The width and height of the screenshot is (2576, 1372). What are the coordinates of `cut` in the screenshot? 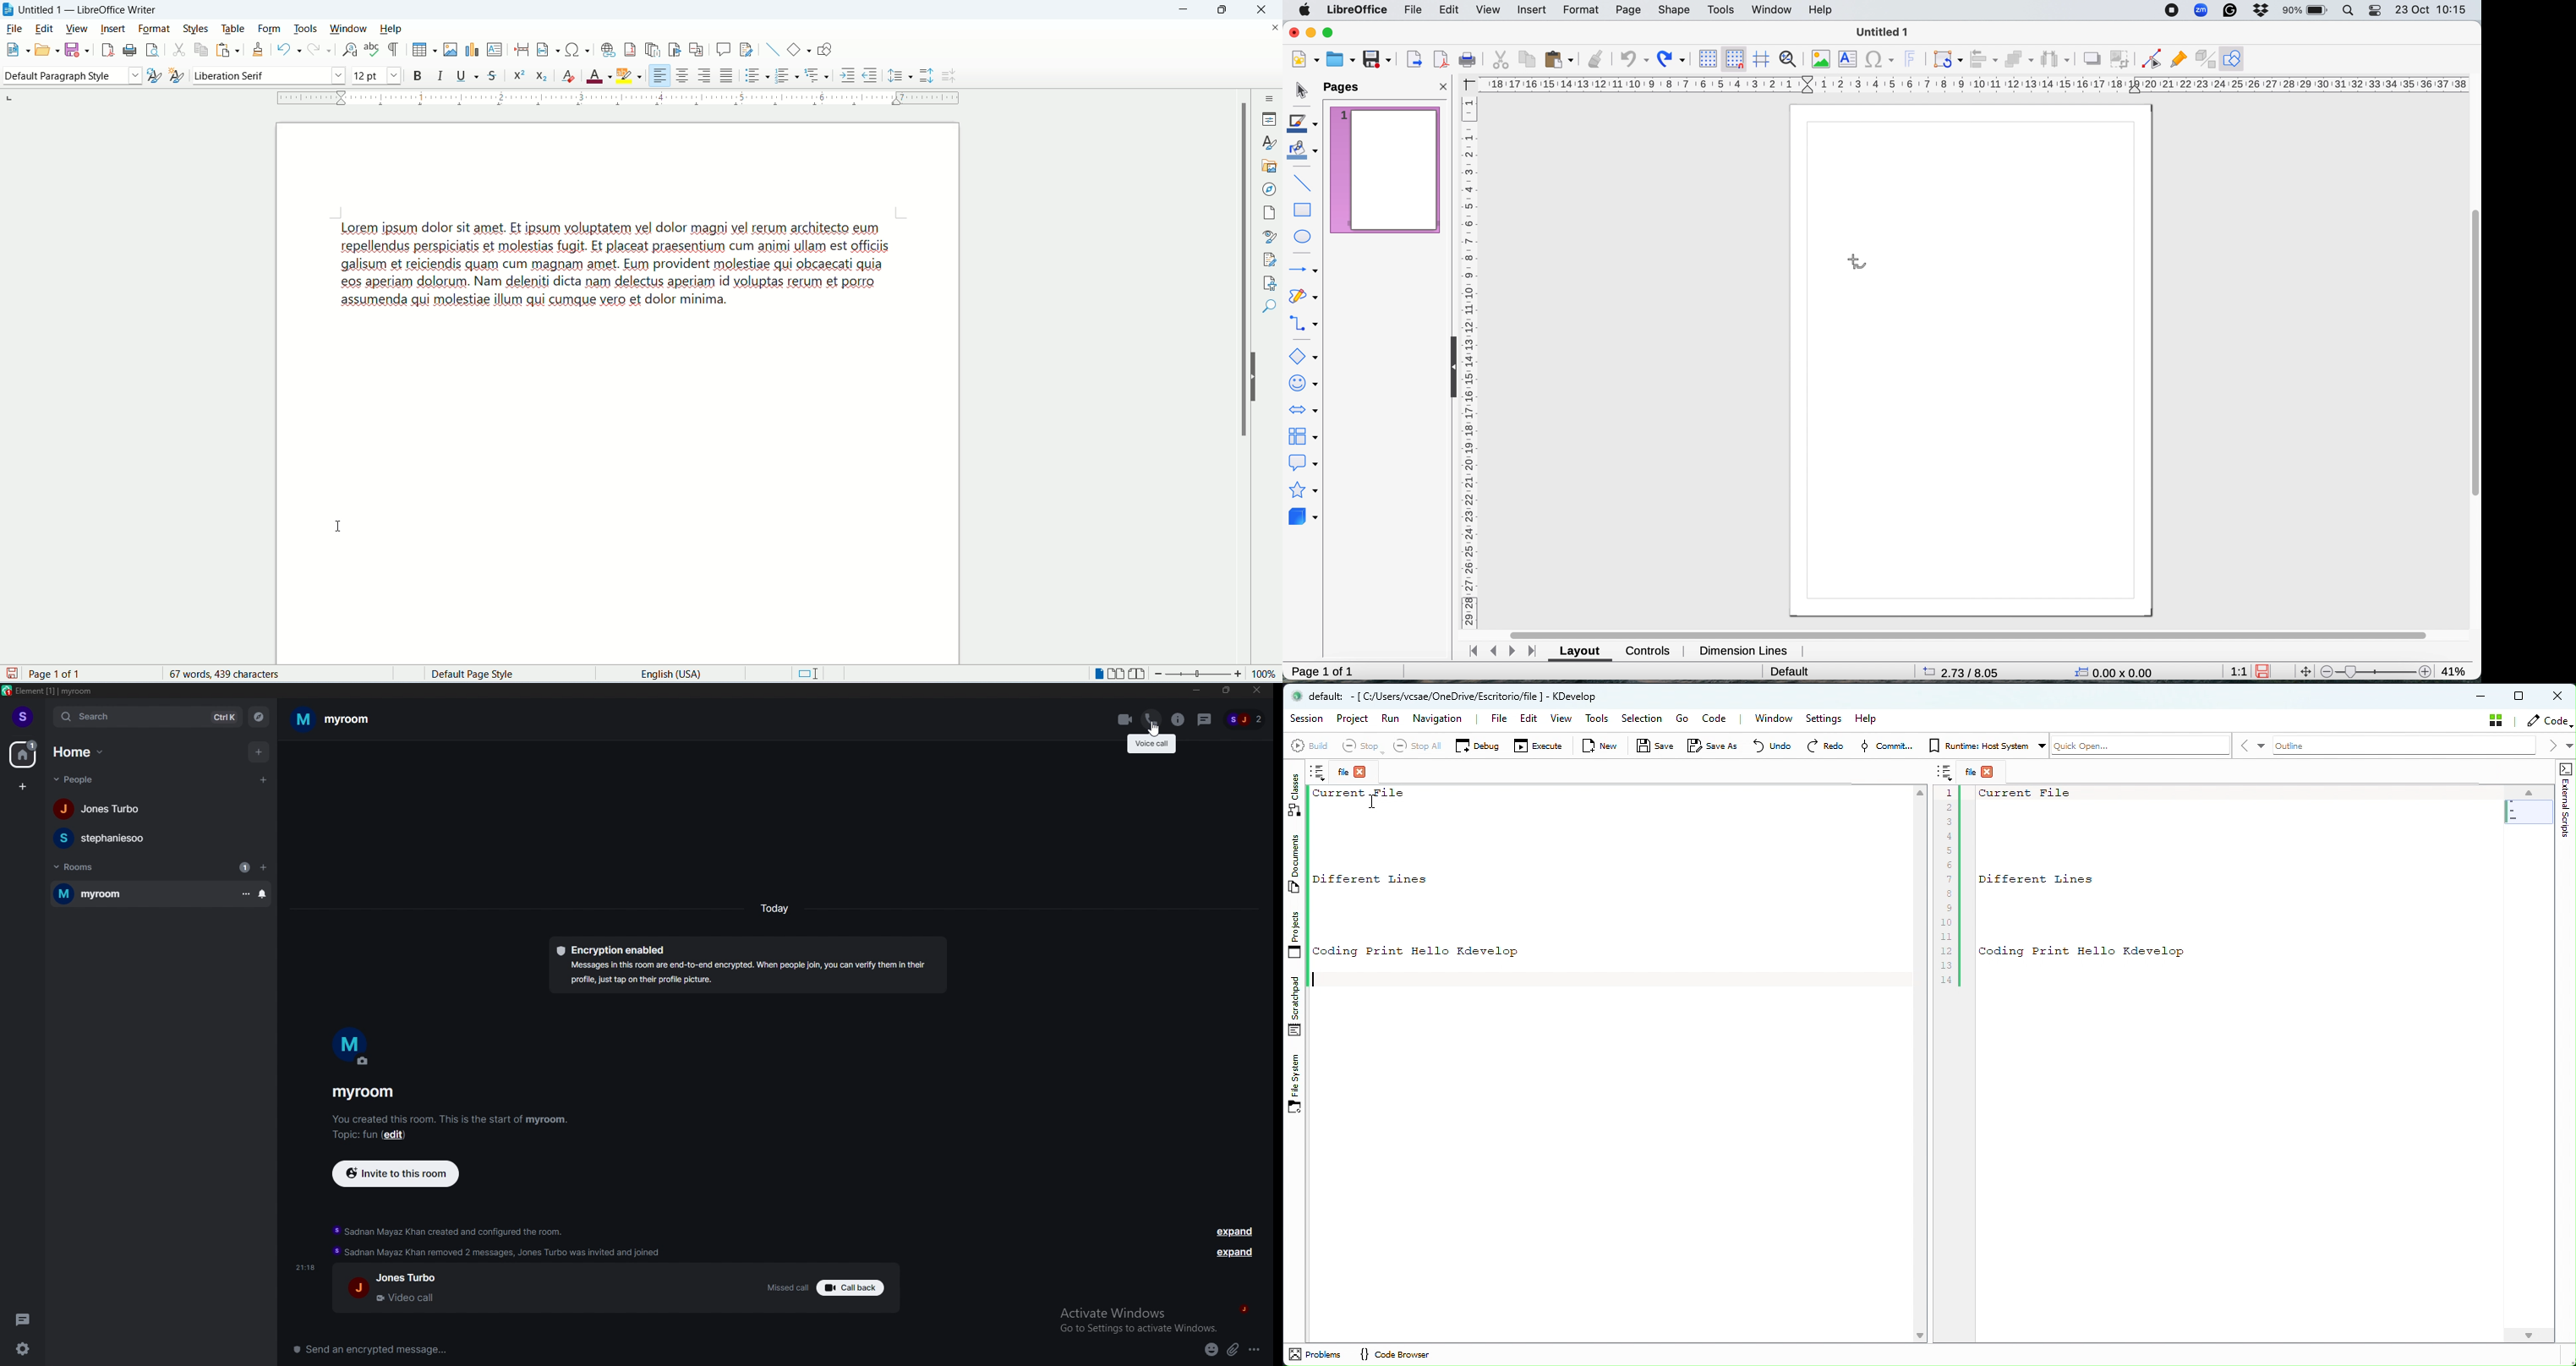 It's located at (176, 50).